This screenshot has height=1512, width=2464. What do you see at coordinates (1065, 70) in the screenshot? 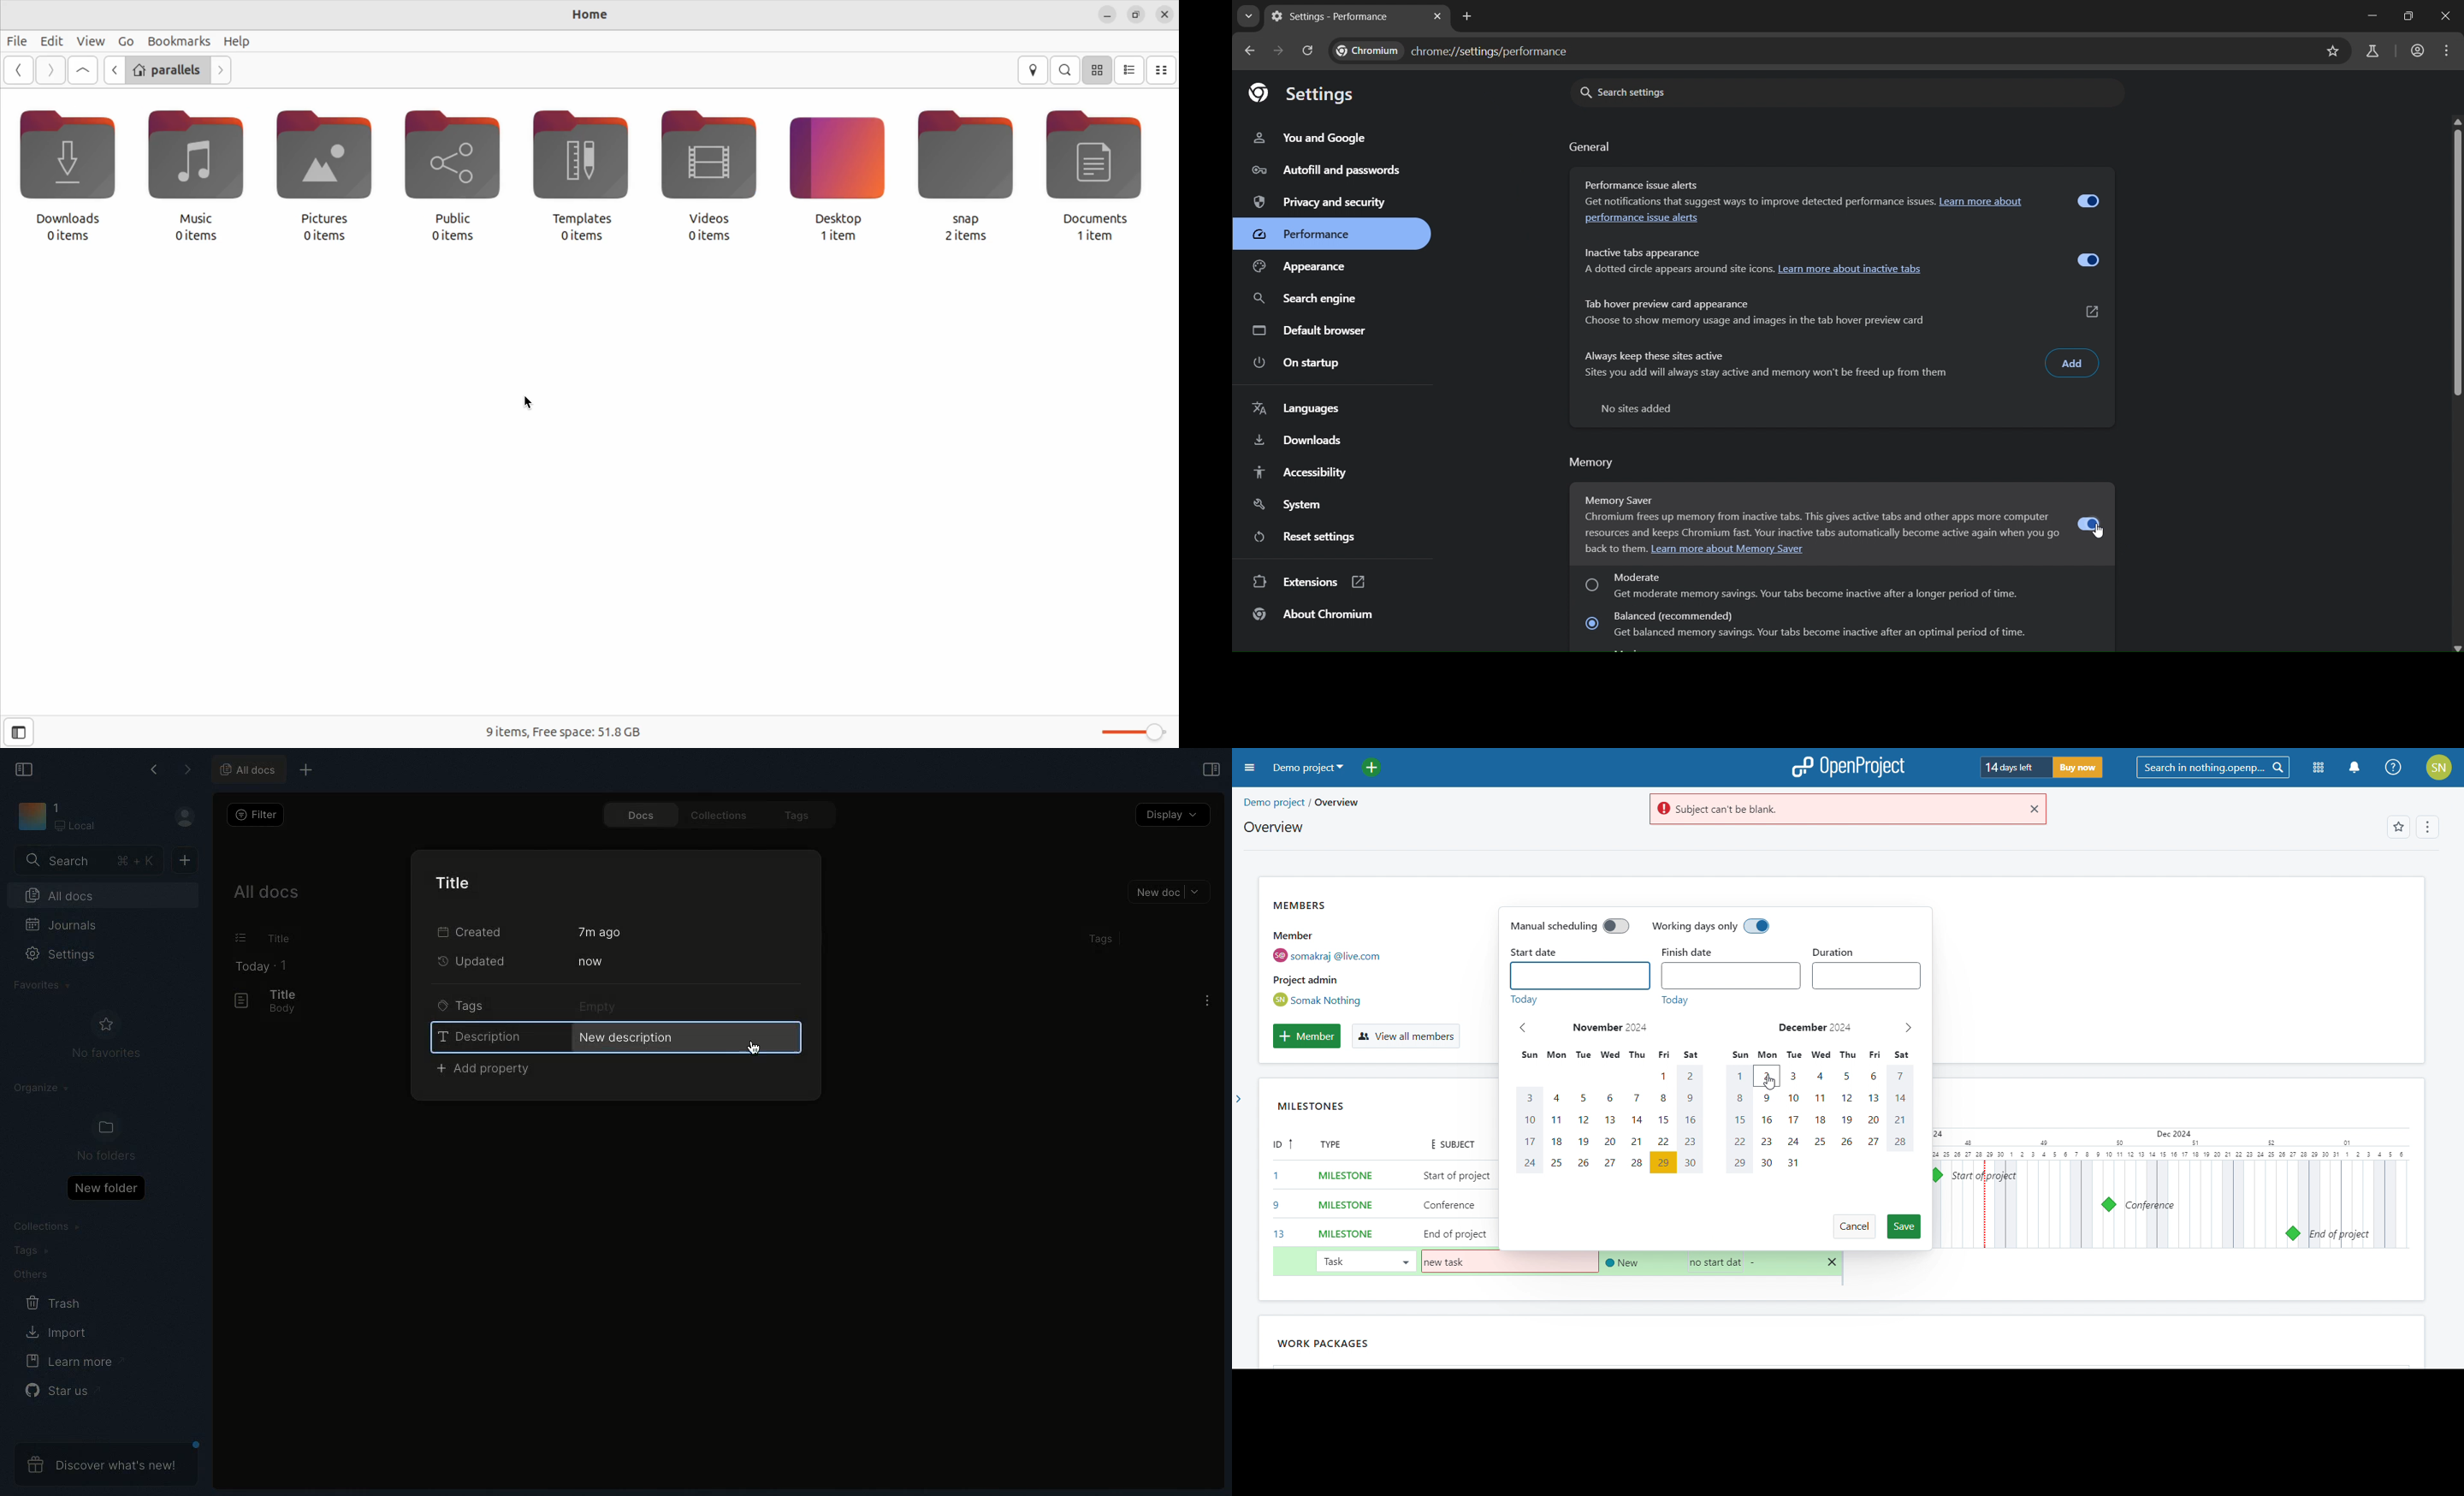
I see `search` at bounding box center [1065, 70].